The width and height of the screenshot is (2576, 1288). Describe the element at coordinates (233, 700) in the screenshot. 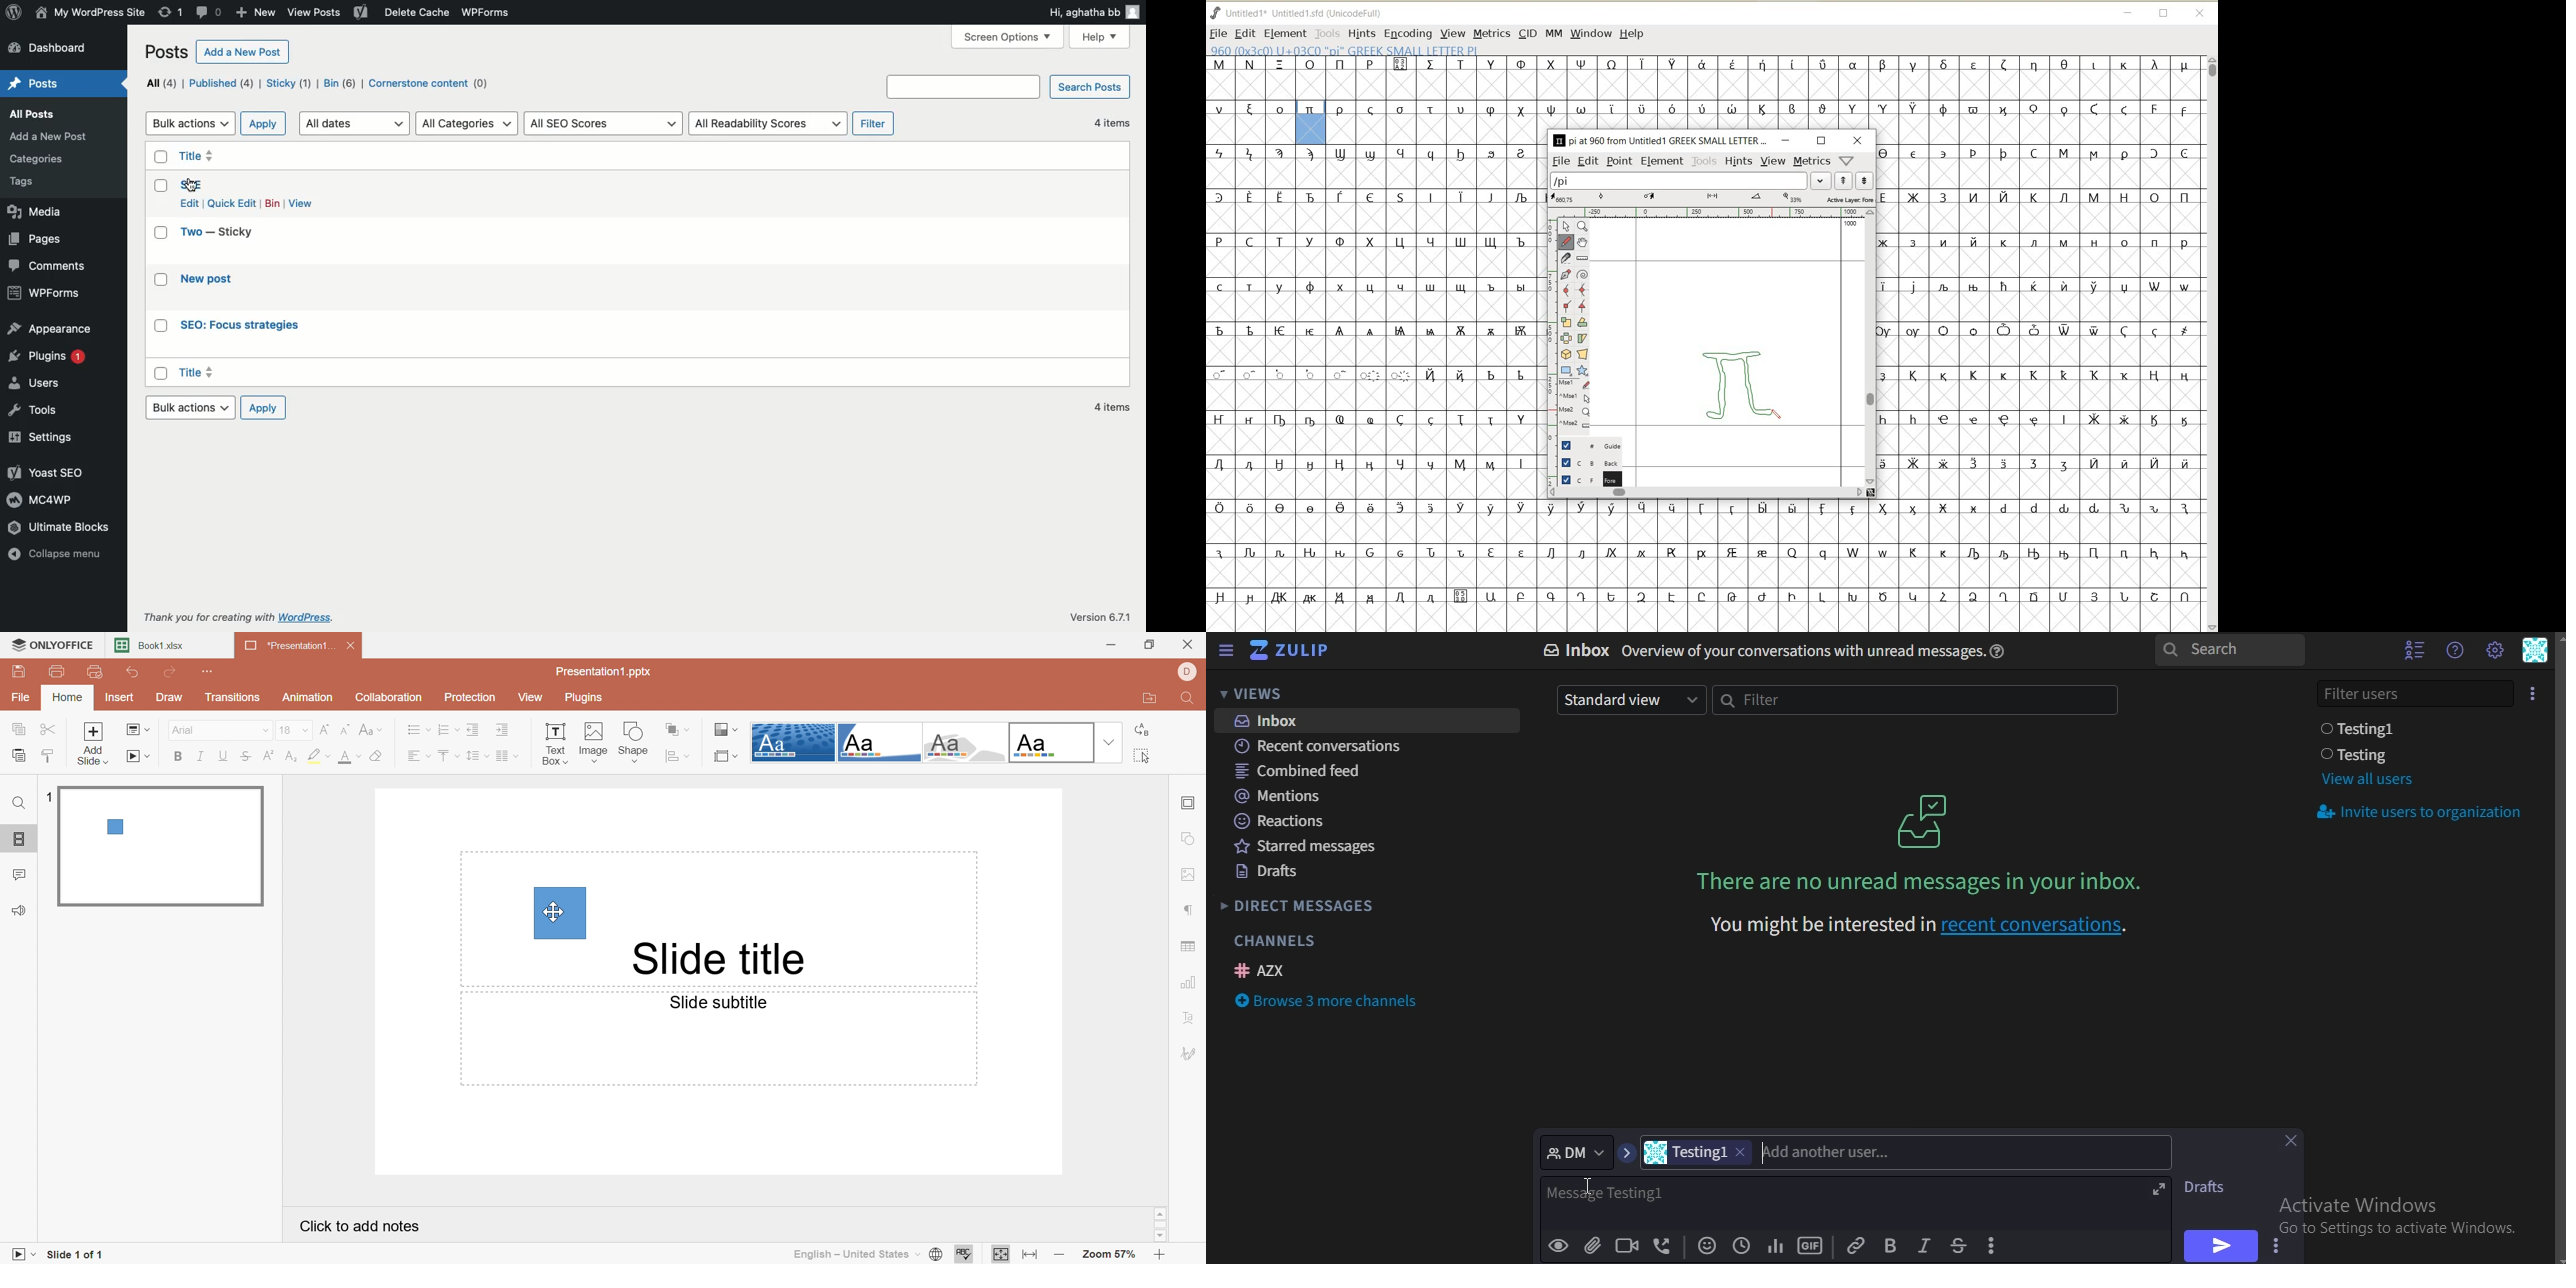

I see `Transitions` at that location.